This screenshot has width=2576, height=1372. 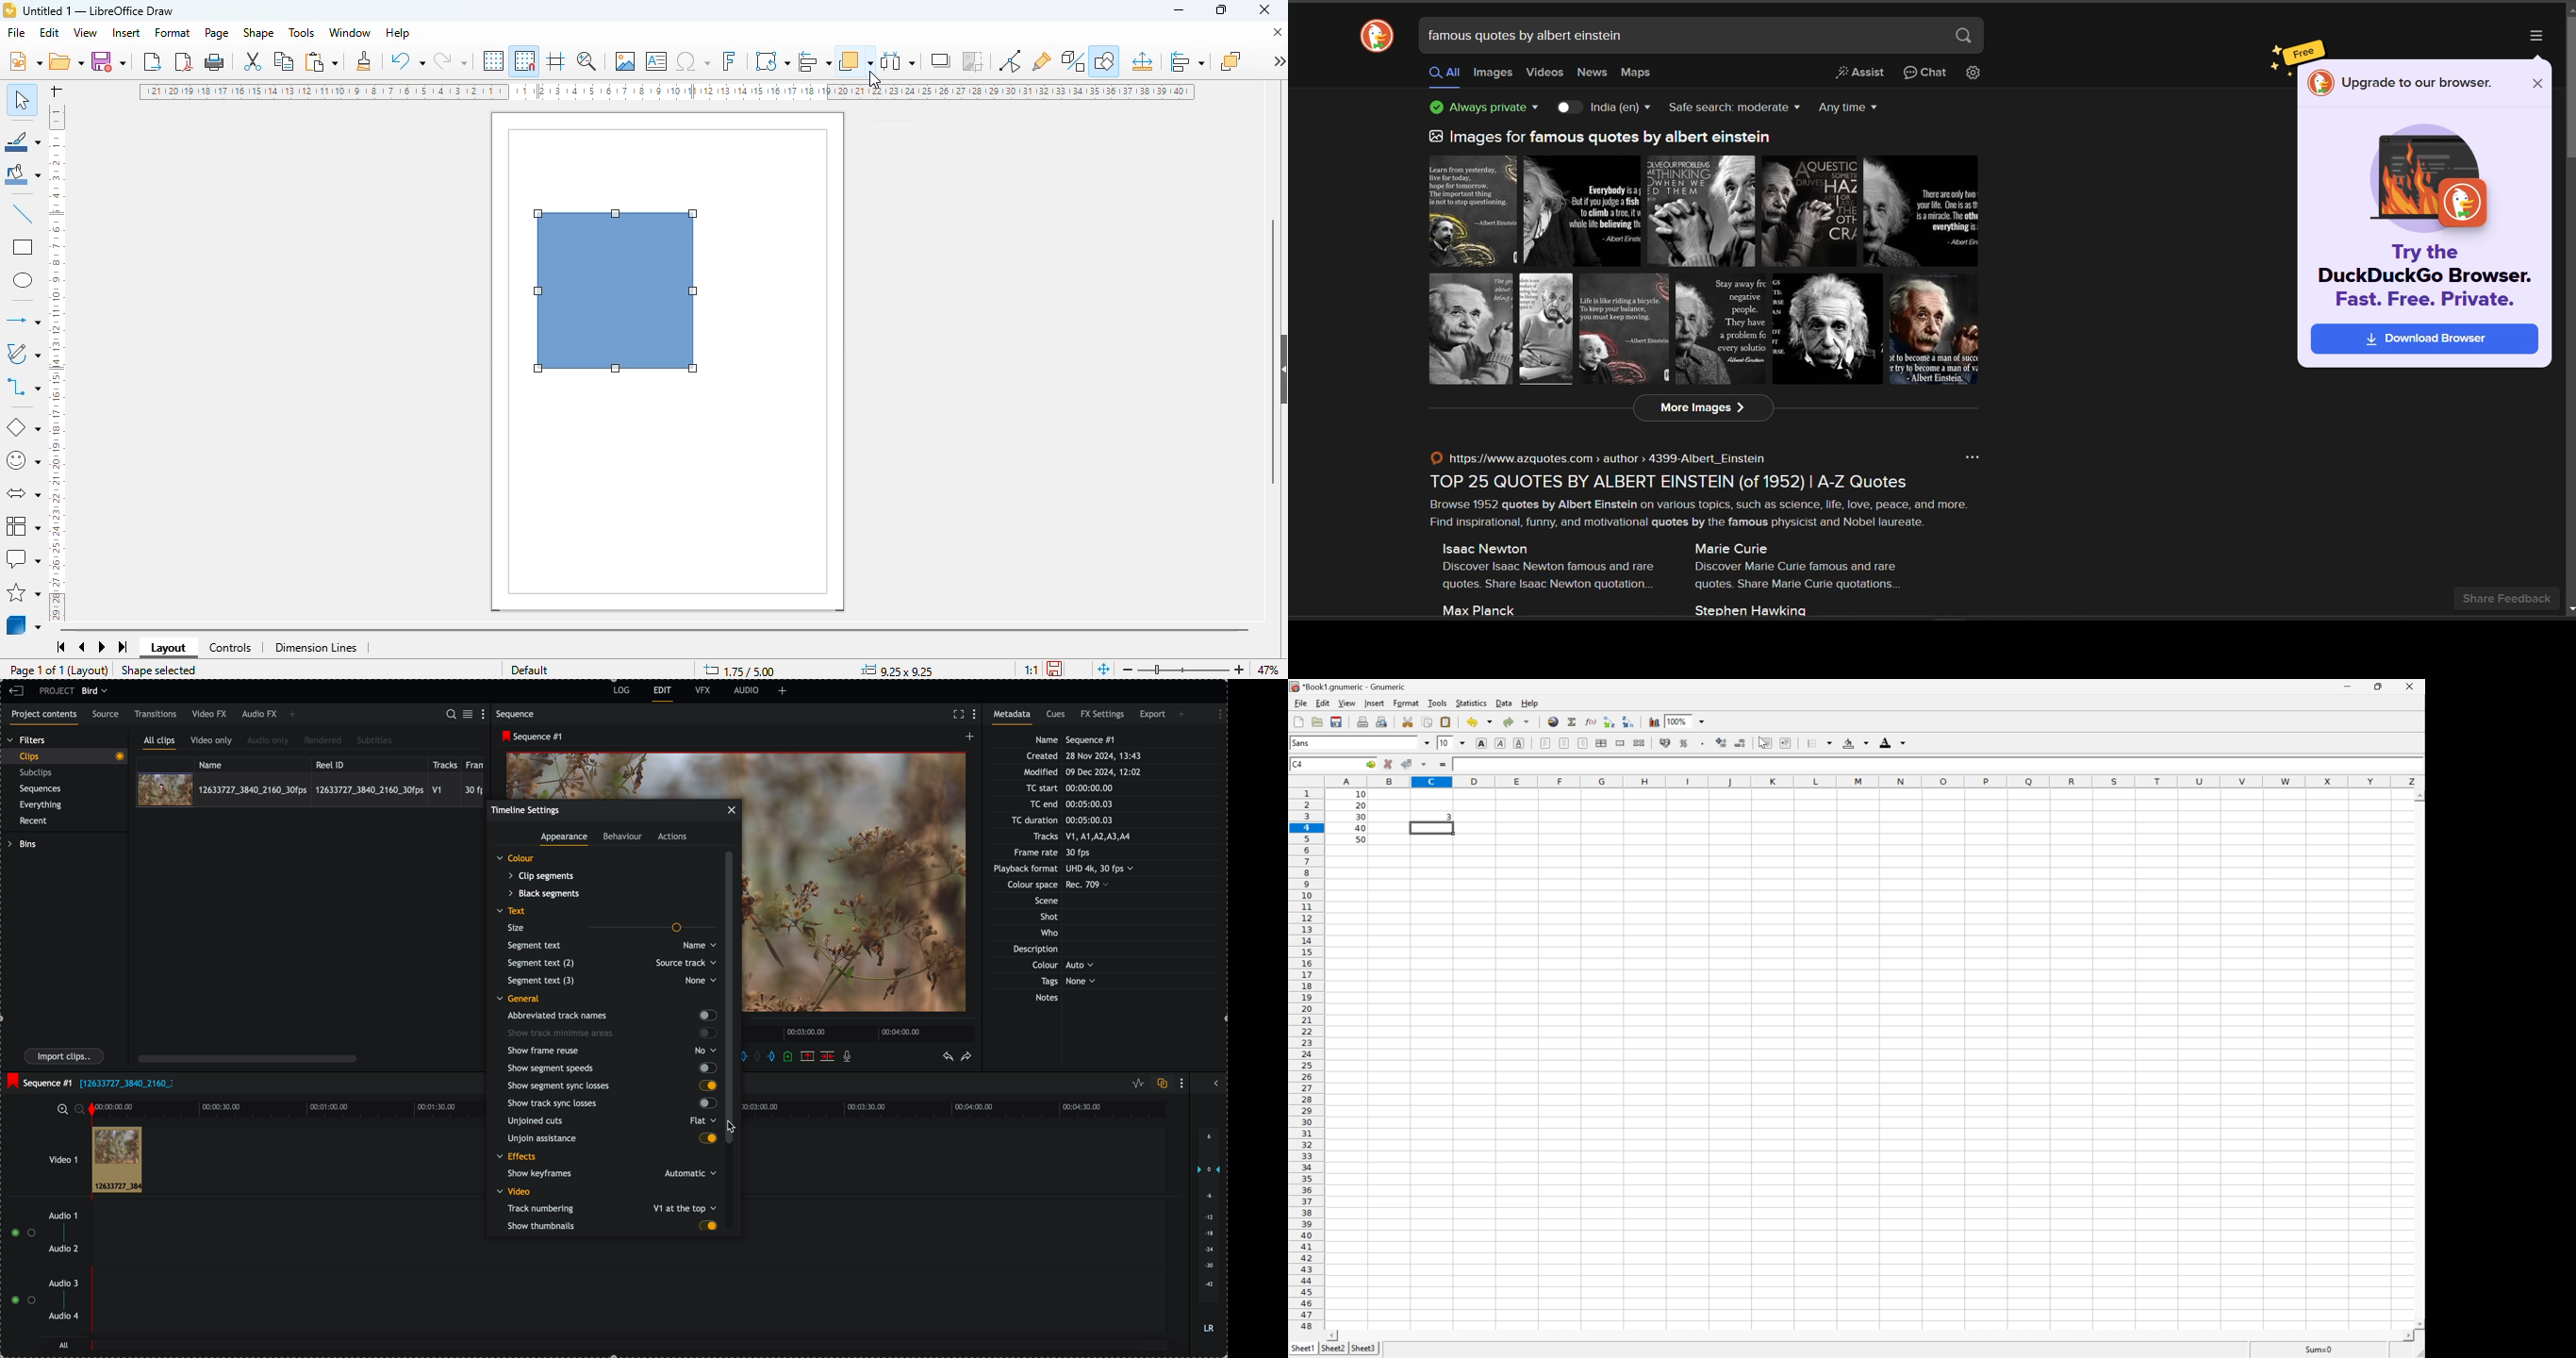 I want to click on clone formatting, so click(x=364, y=60).